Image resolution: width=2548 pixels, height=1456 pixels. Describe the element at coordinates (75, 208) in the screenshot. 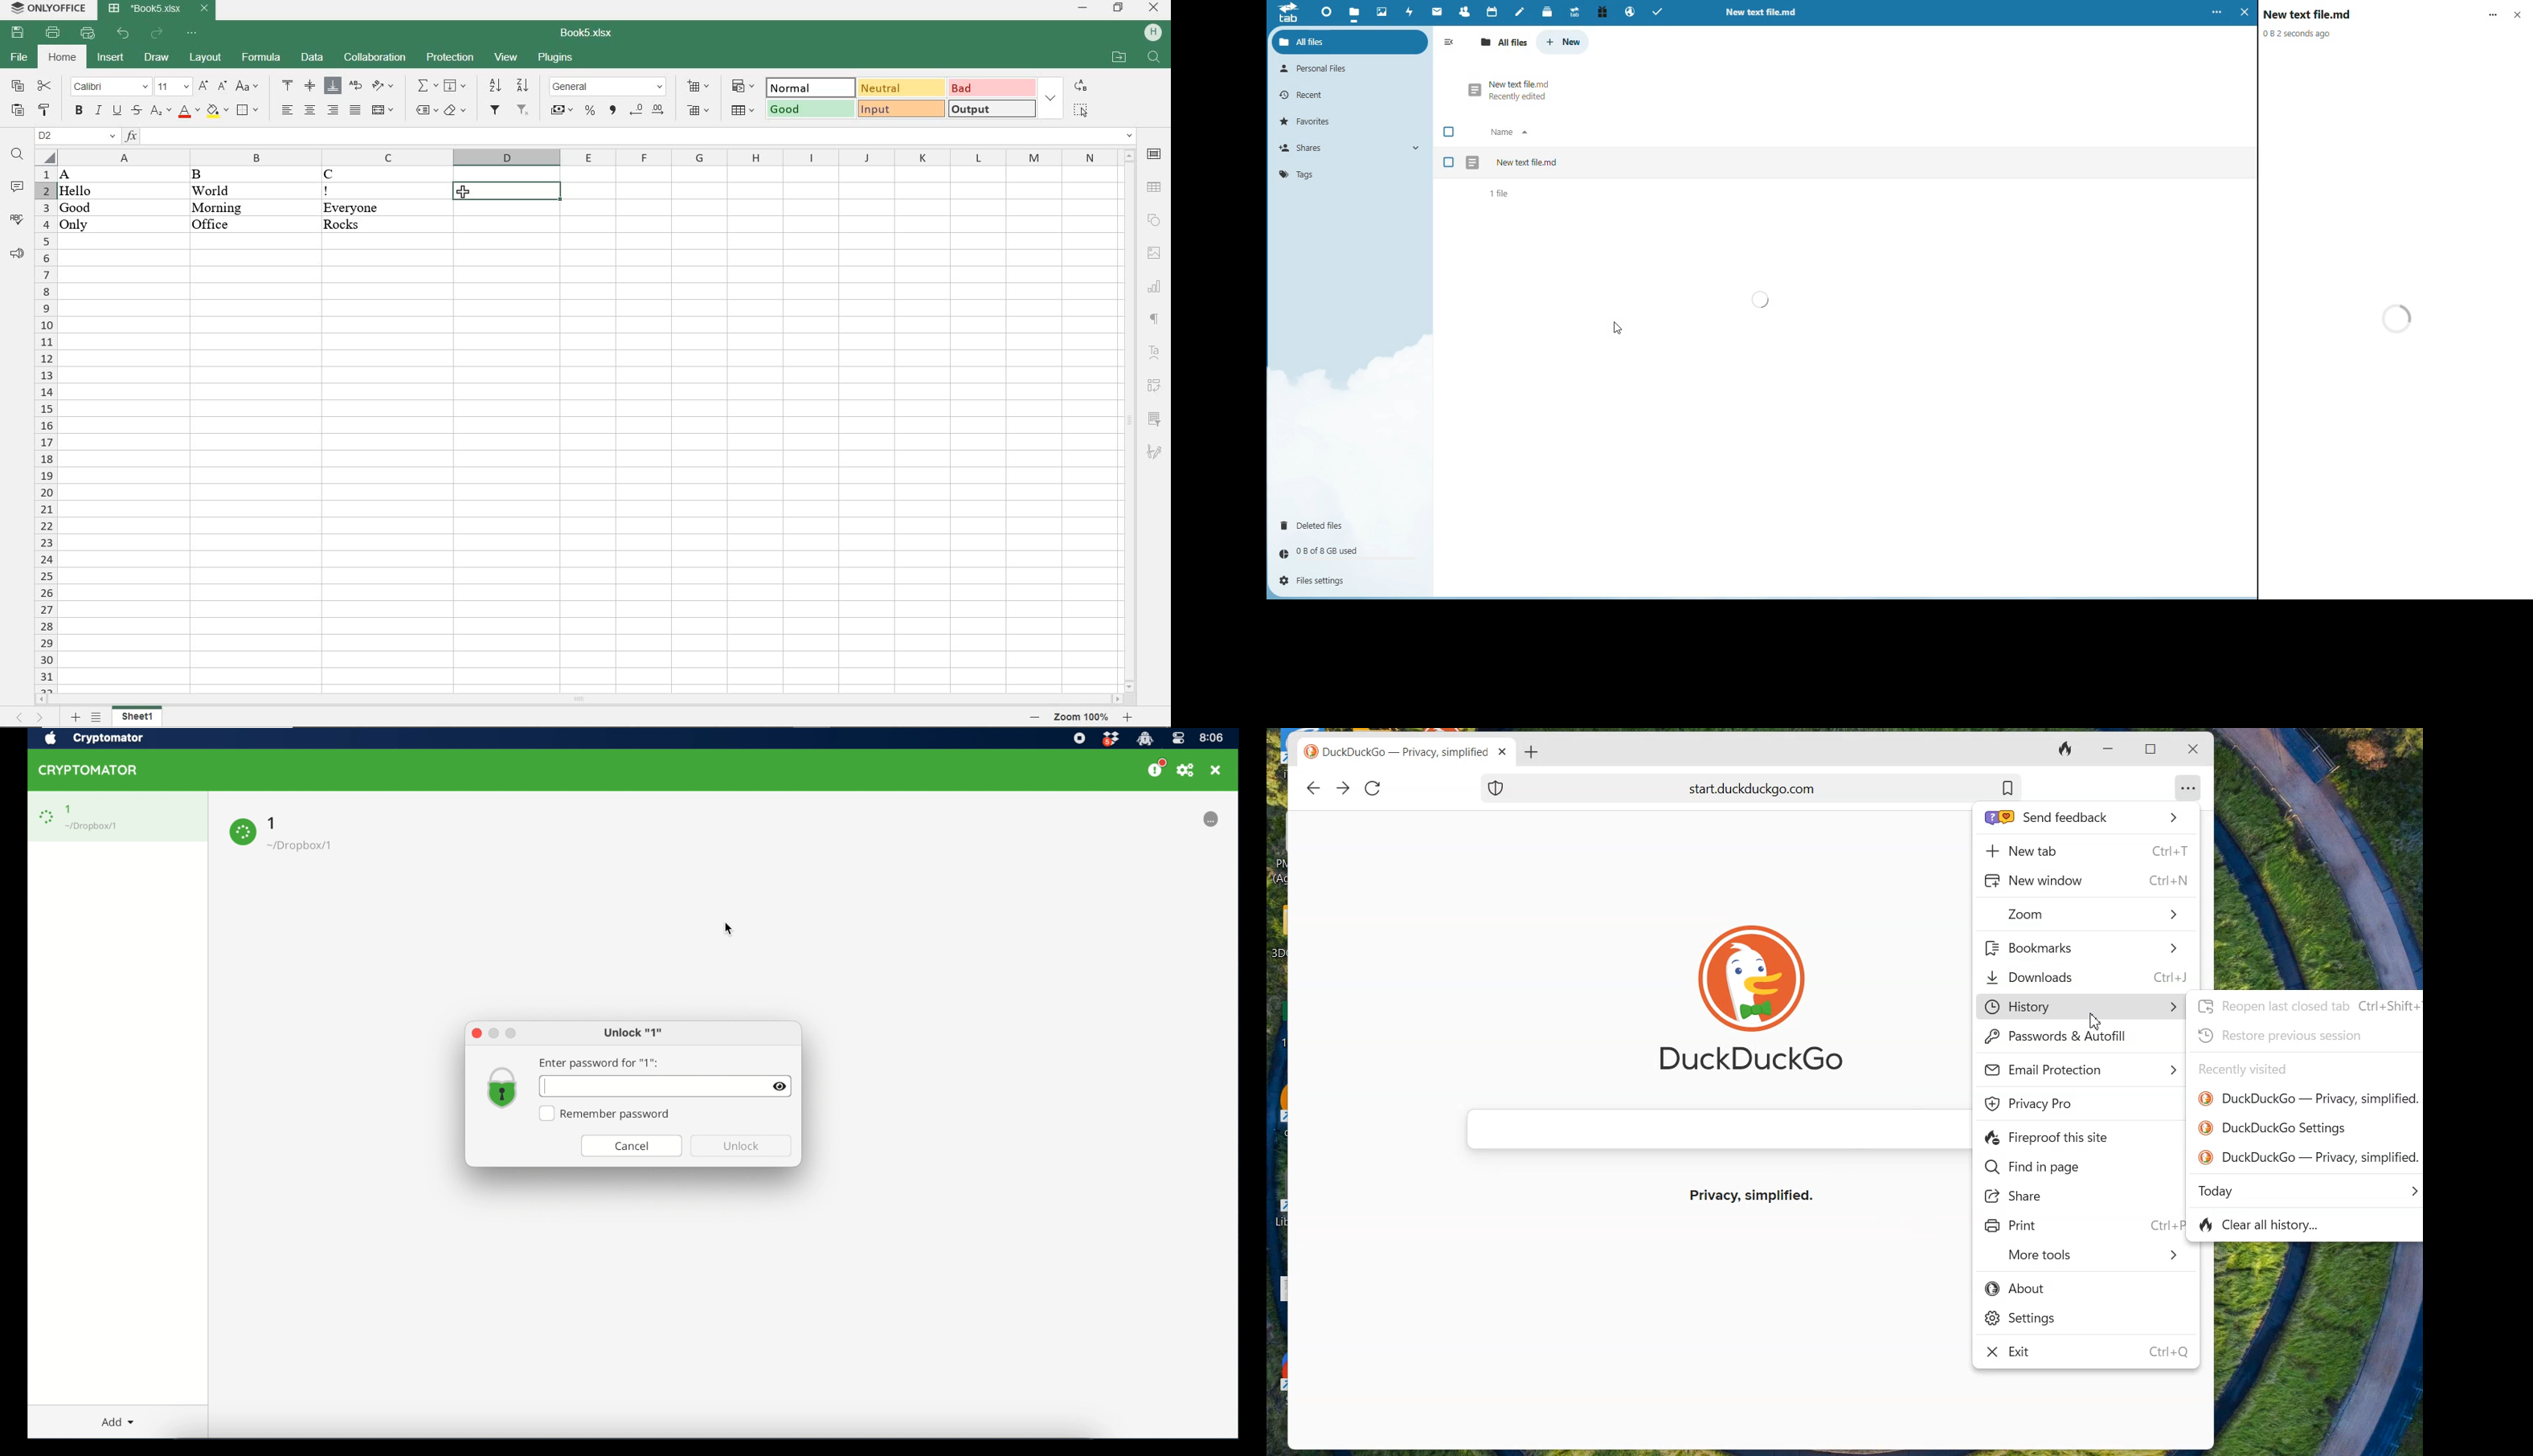

I see `Good` at that location.